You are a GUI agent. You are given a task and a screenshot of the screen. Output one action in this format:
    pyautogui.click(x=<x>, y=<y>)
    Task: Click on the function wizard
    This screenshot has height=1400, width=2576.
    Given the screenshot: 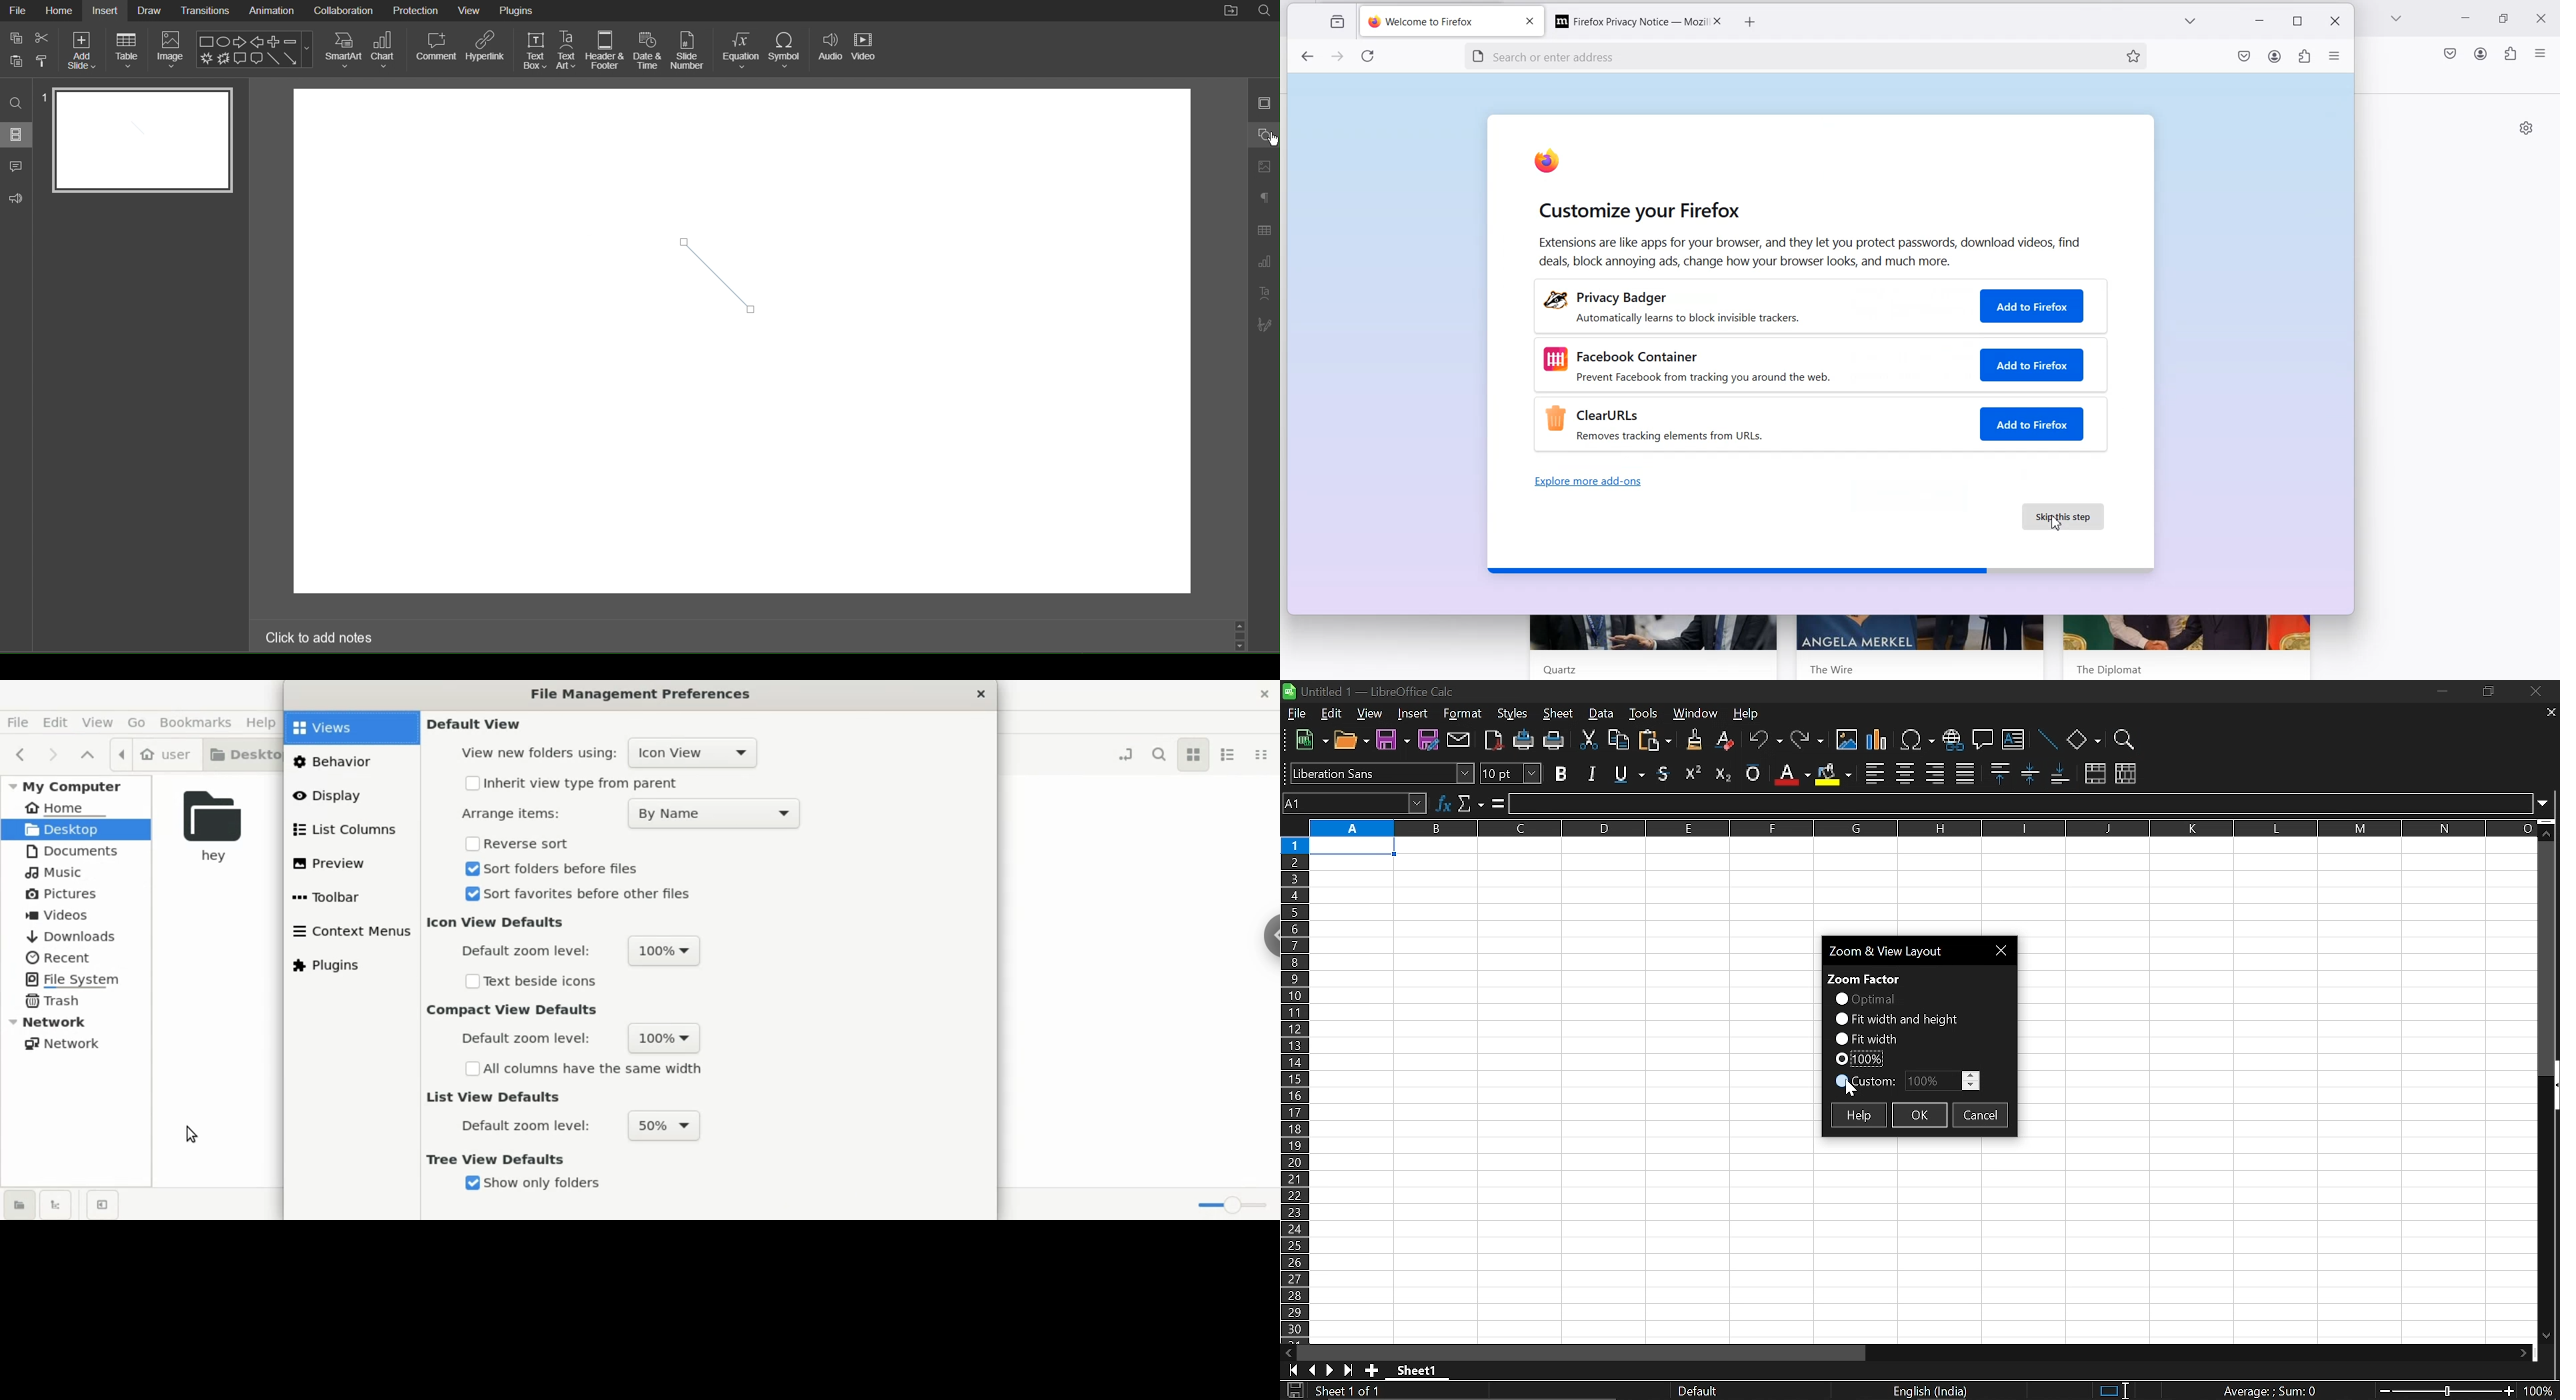 What is the action you would take?
    pyautogui.click(x=1445, y=801)
    